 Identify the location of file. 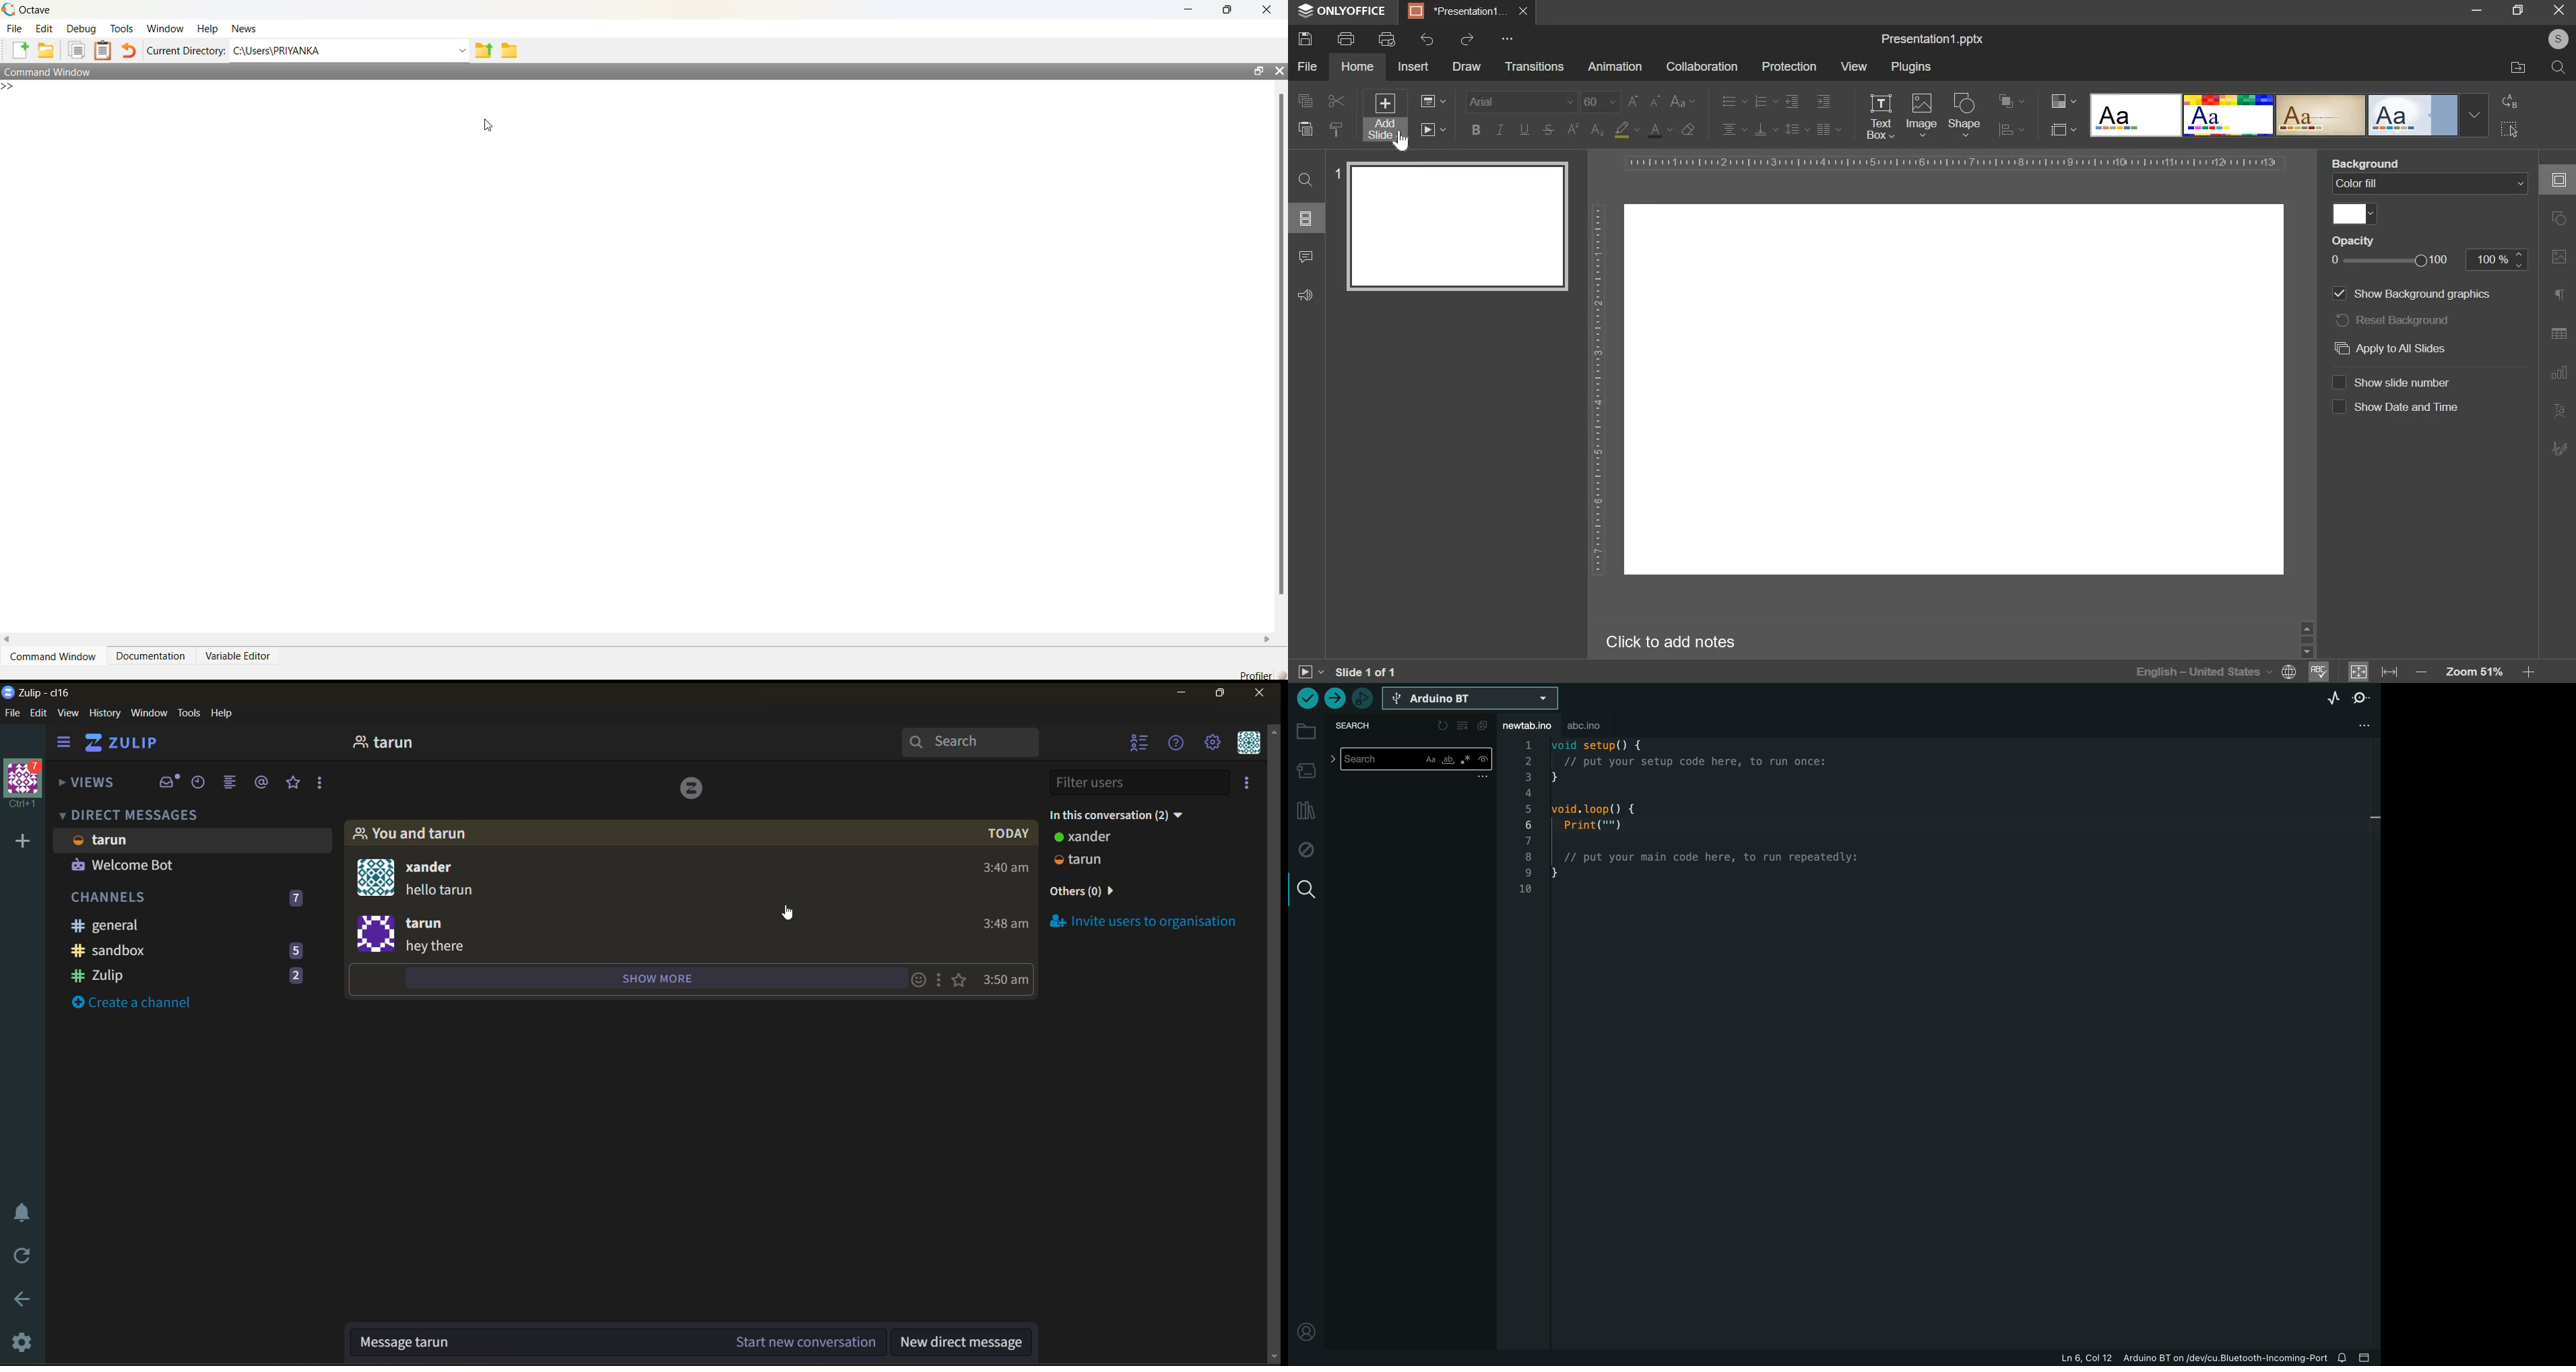
(11, 712).